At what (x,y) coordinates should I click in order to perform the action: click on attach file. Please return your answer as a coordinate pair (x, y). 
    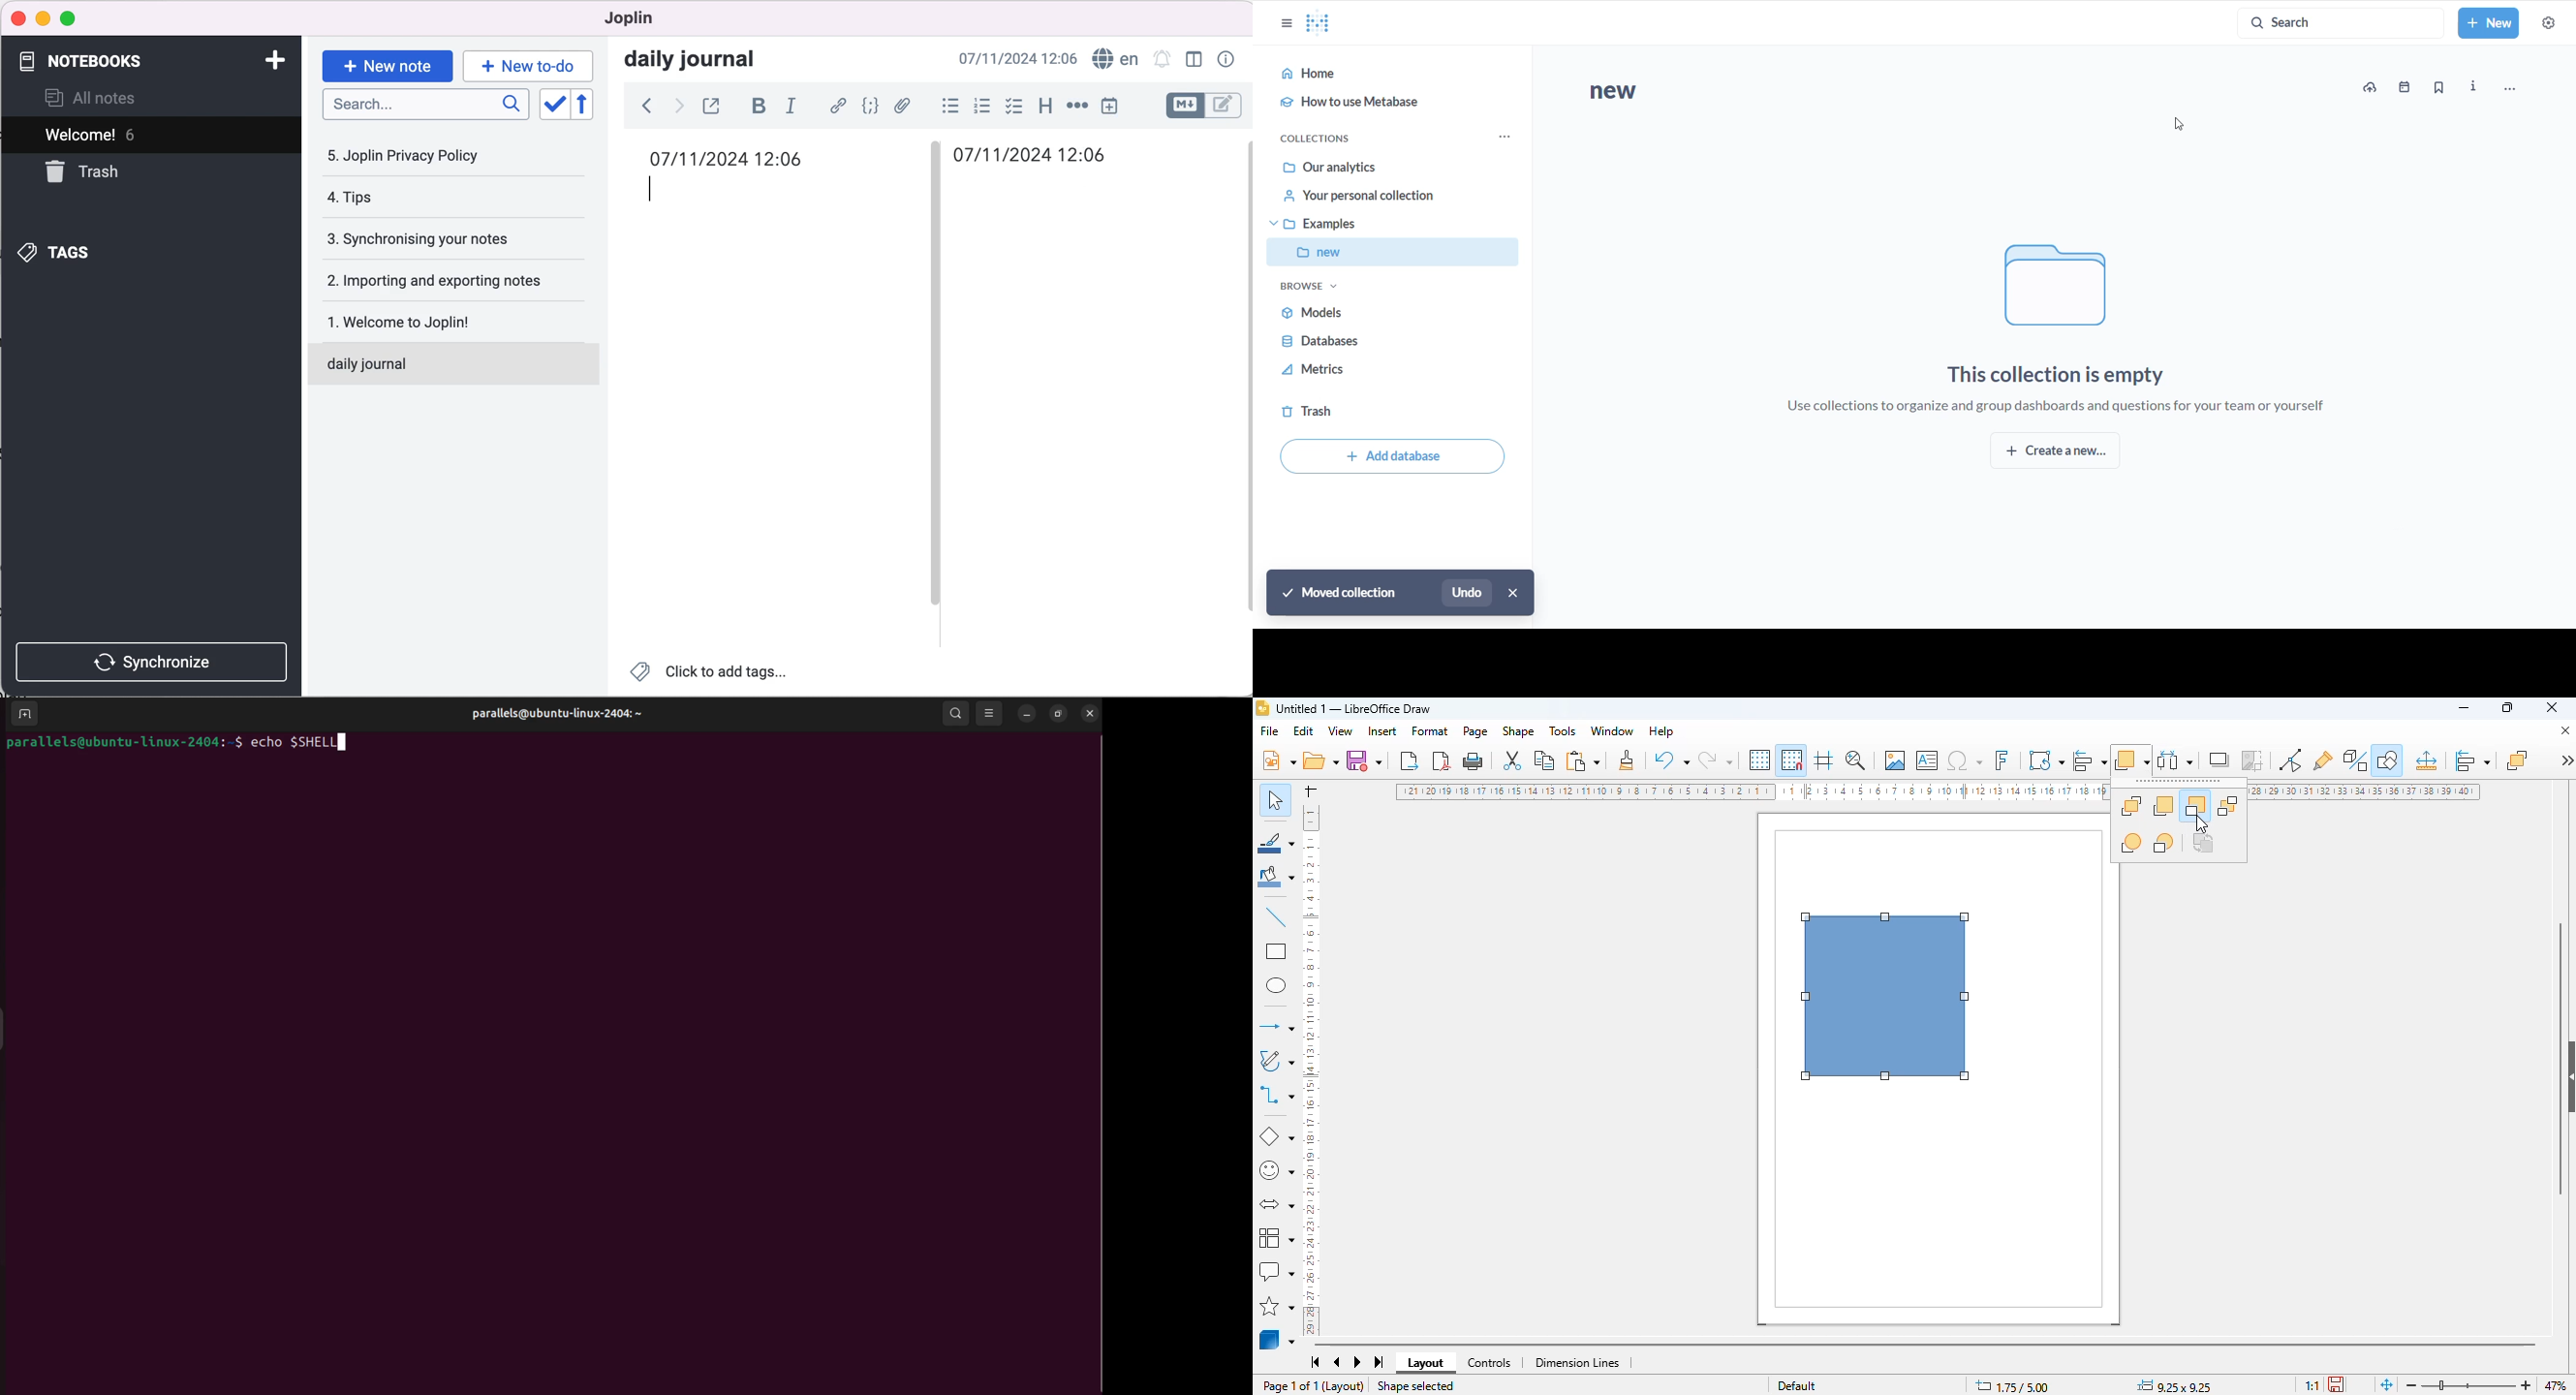
    Looking at the image, I should click on (902, 105).